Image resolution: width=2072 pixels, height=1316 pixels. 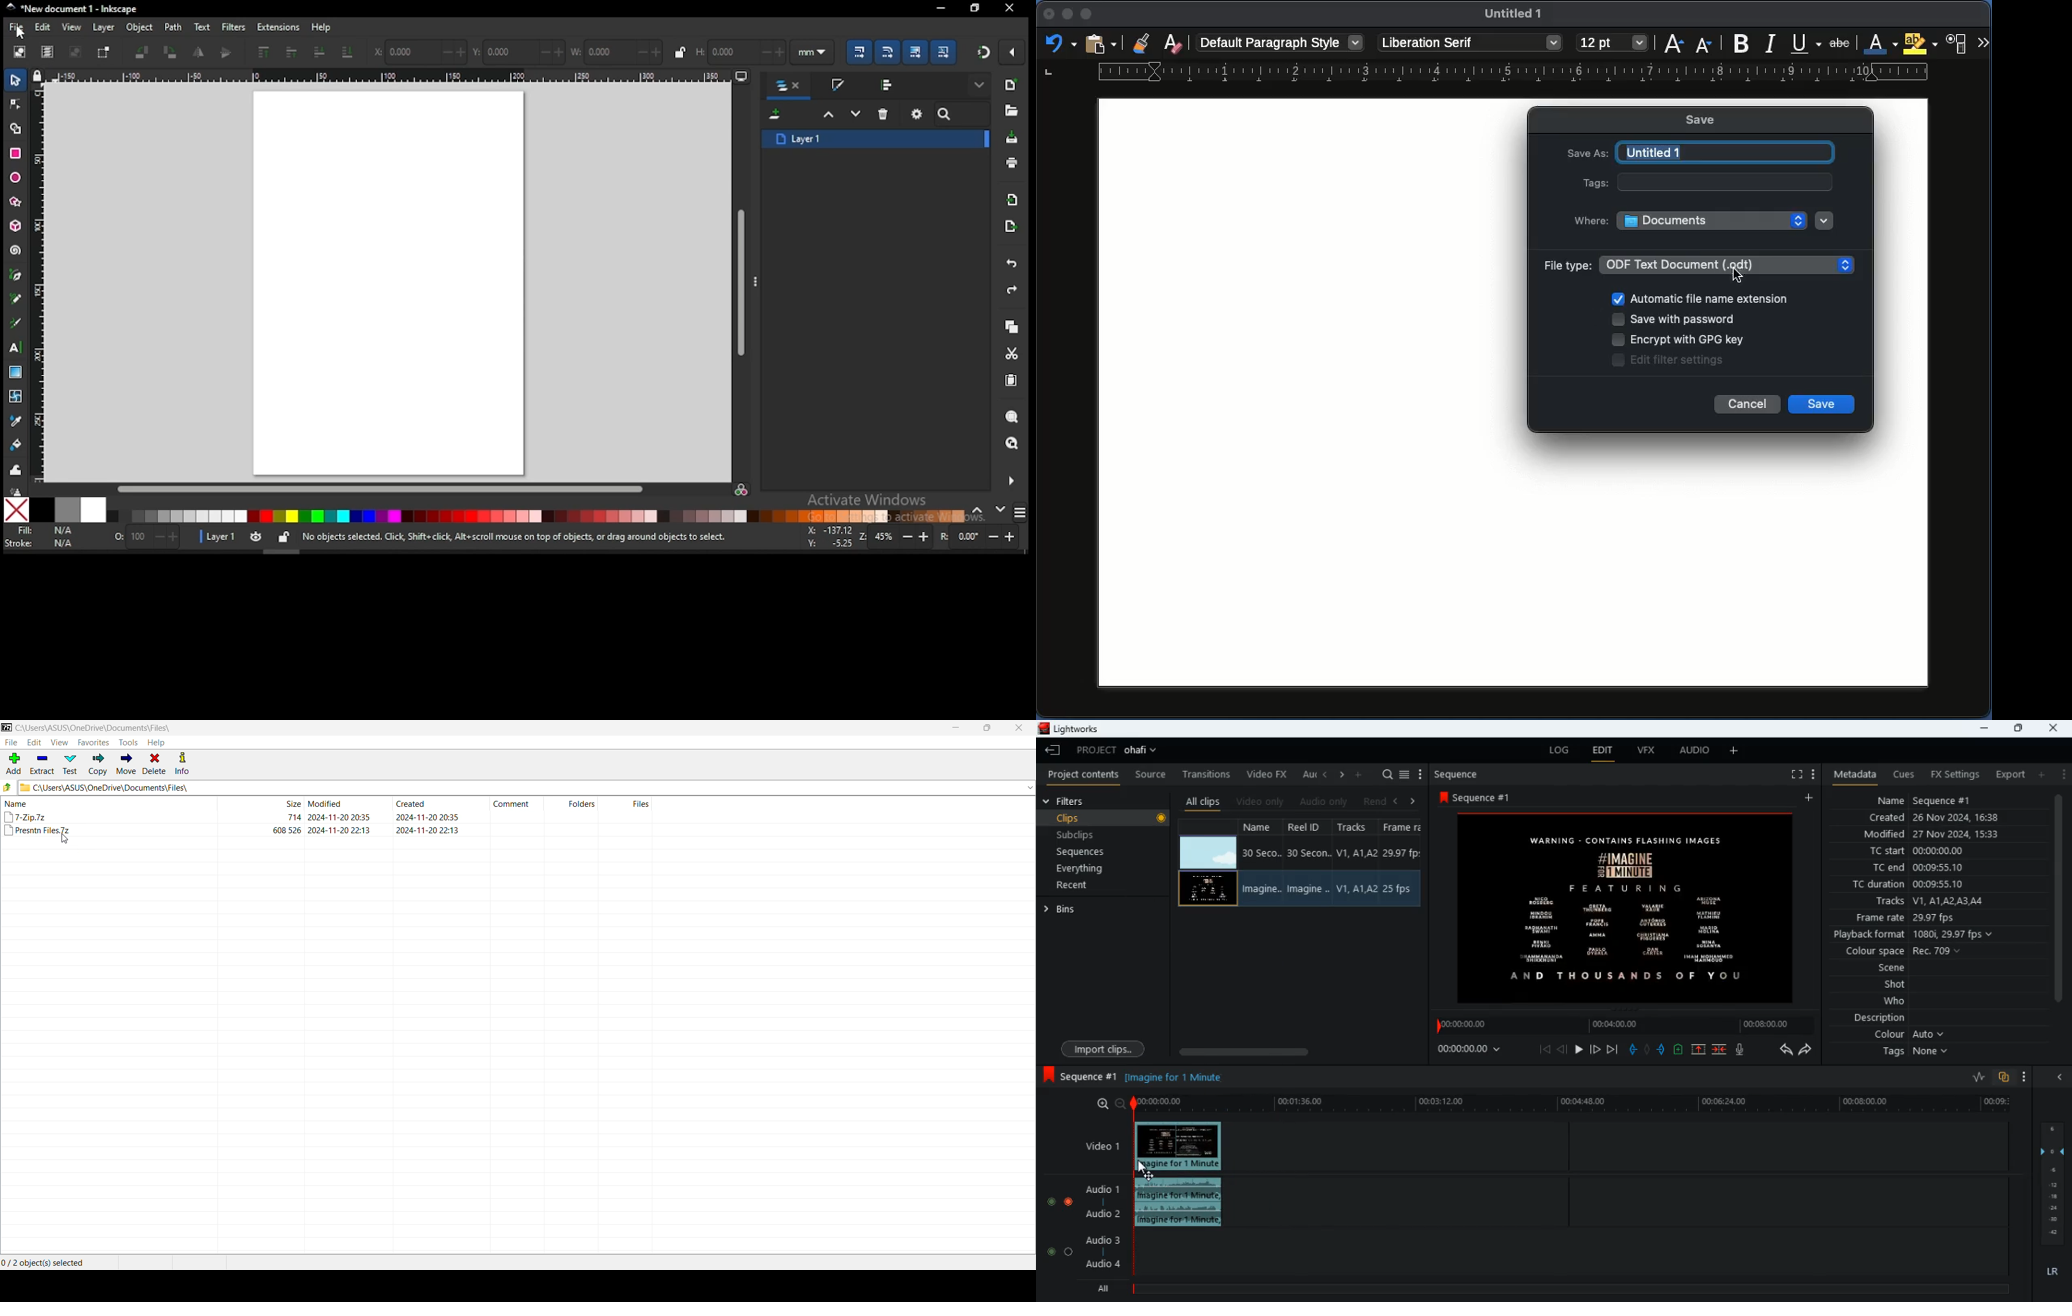 I want to click on Automatic file name extension, so click(x=1703, y=297).